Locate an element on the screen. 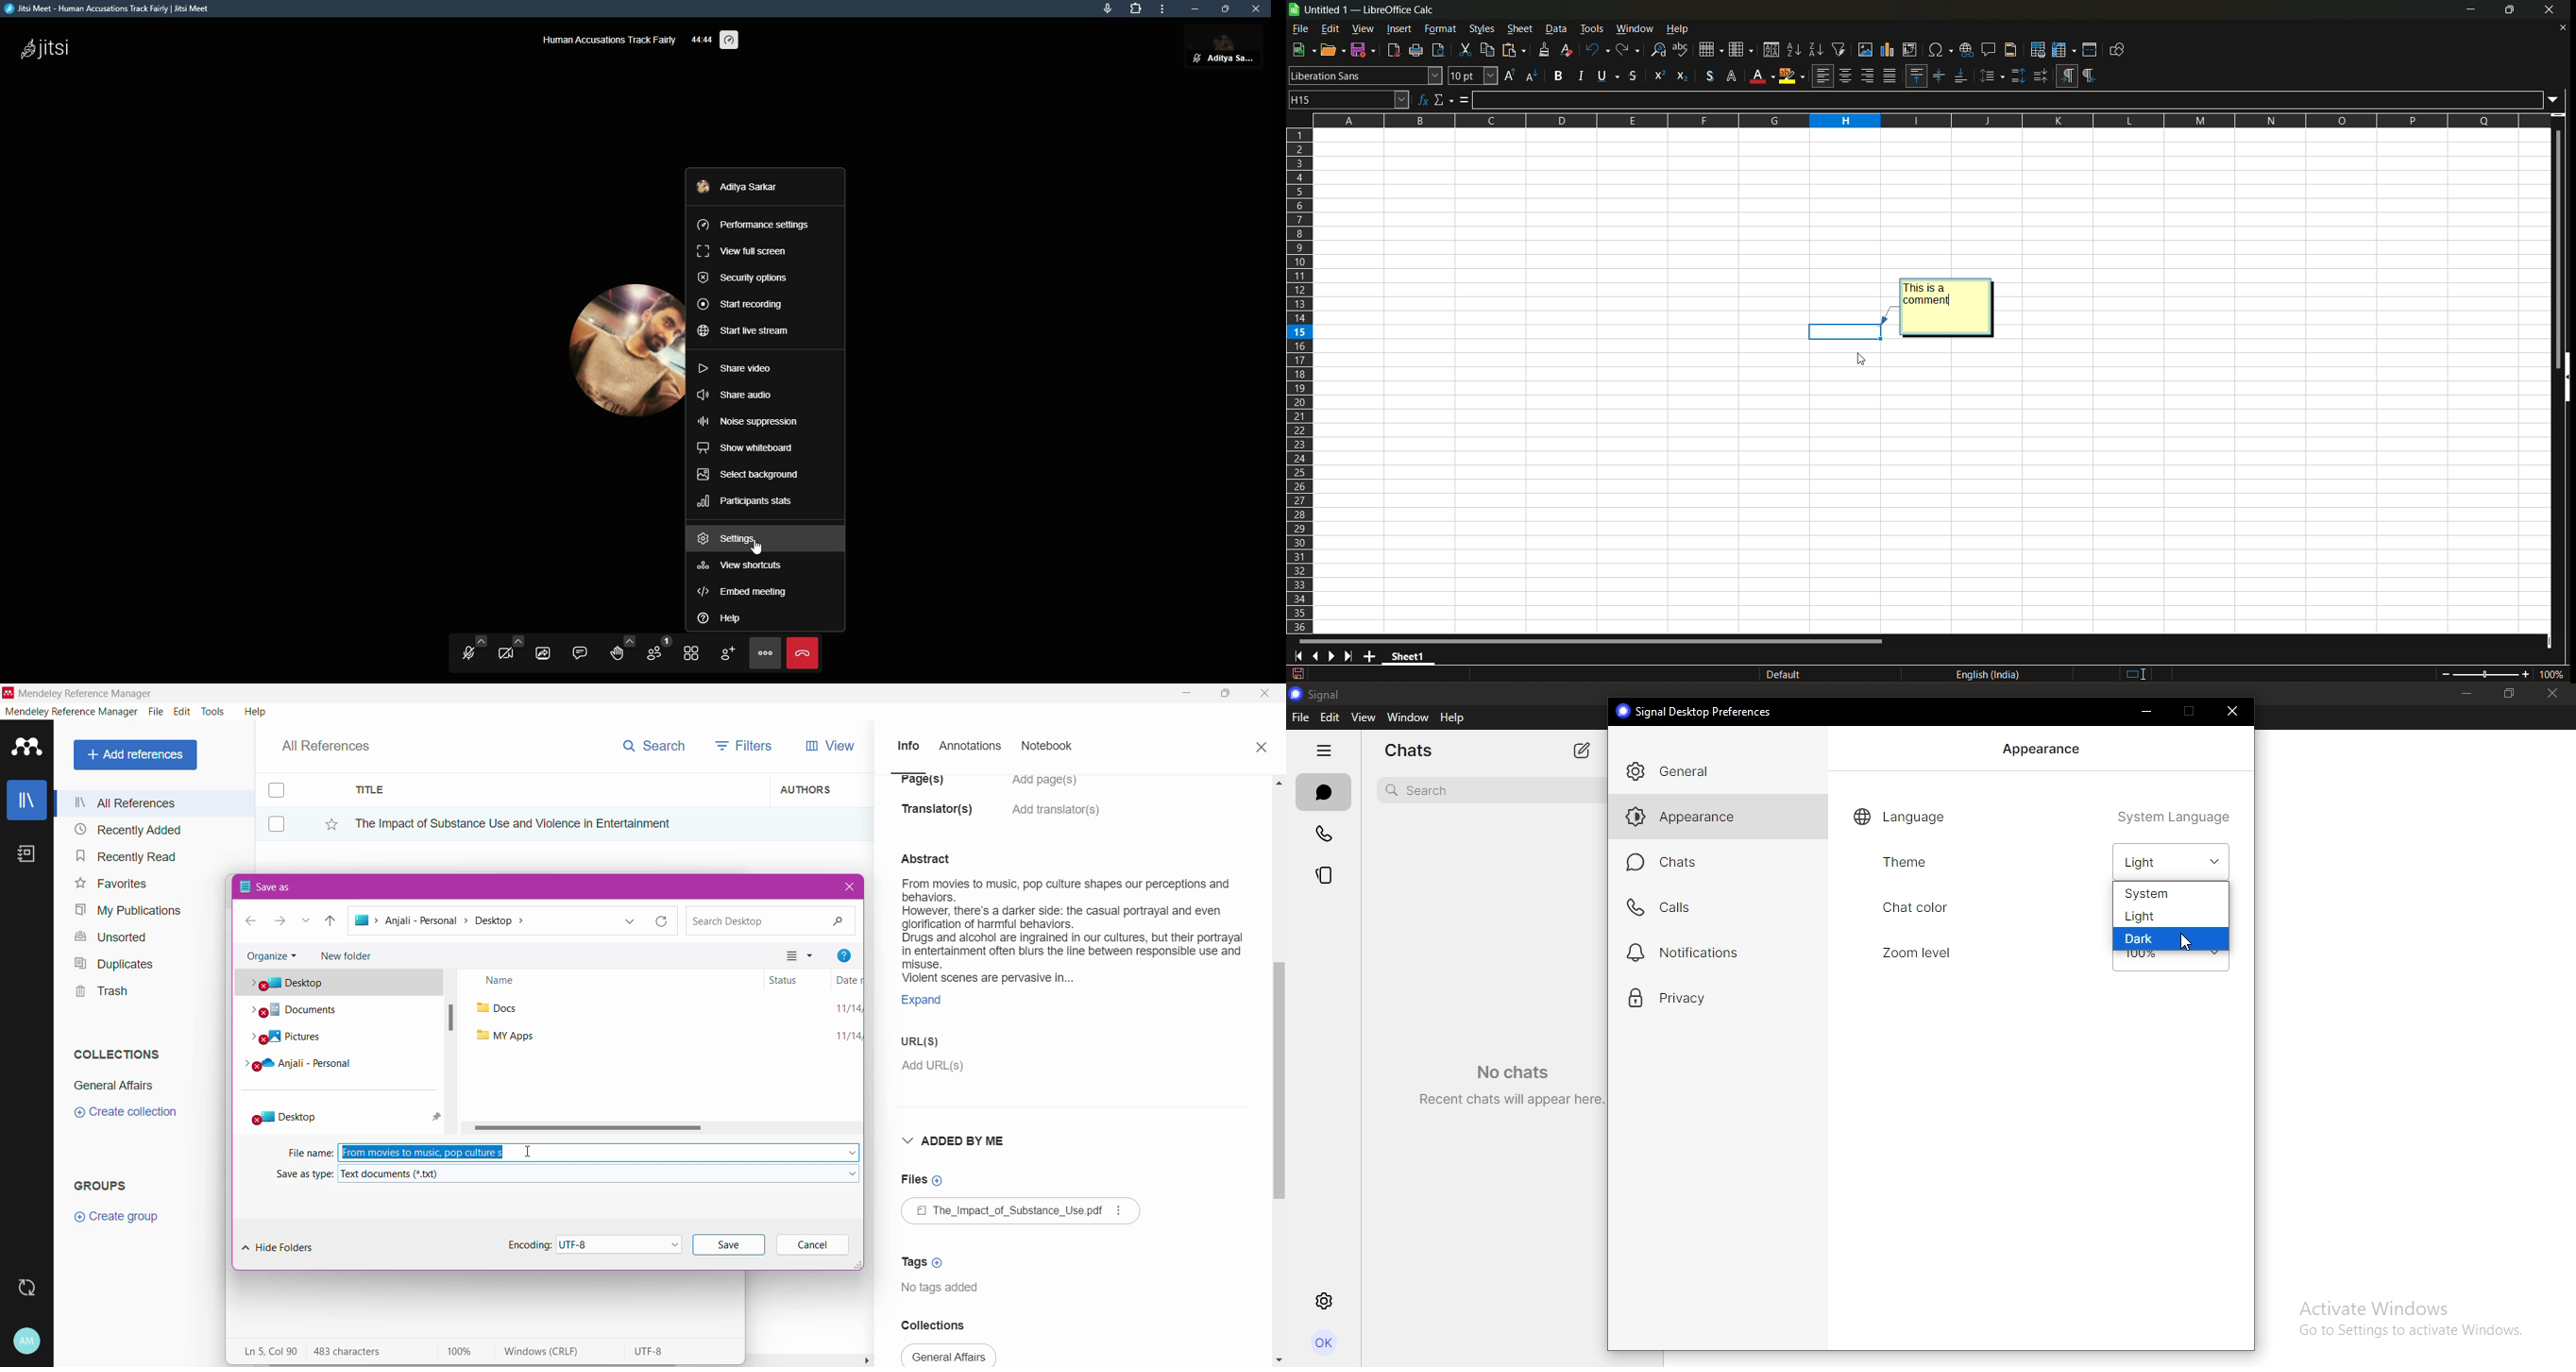 The height and width of the screenshot is (1372, 2576). cursor is located at coordinates (527, 1152).